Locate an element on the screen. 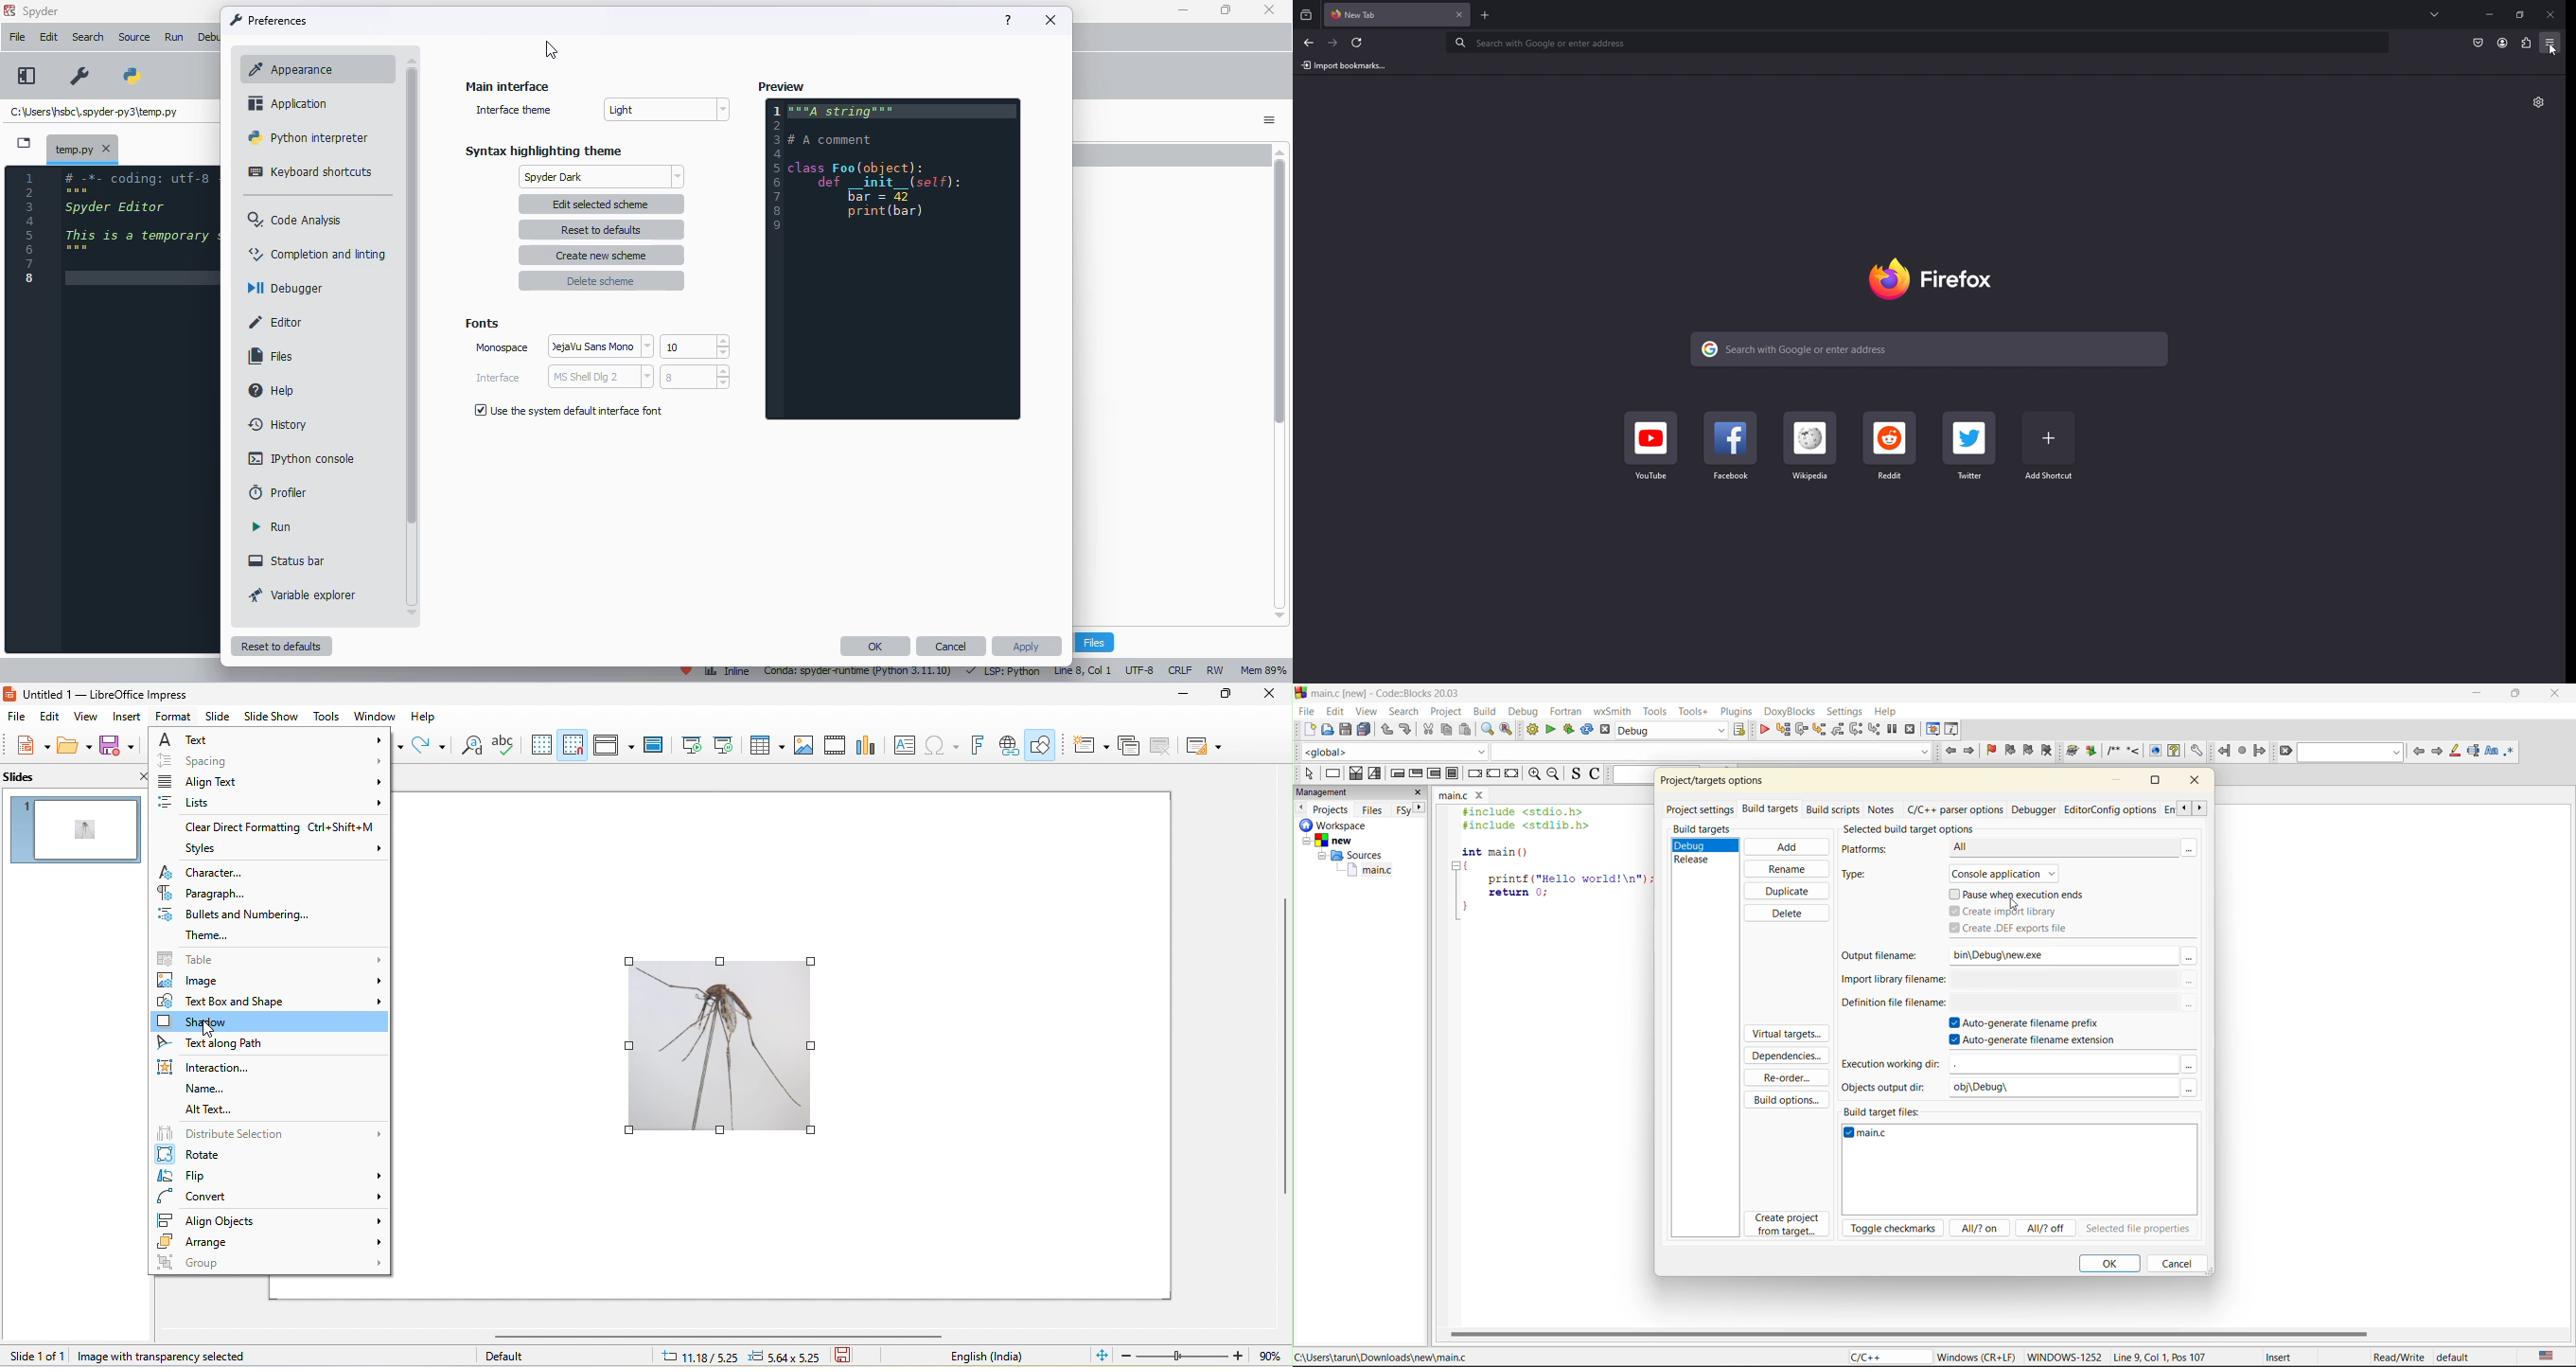  main.c is located at coordinates (1453, 797).